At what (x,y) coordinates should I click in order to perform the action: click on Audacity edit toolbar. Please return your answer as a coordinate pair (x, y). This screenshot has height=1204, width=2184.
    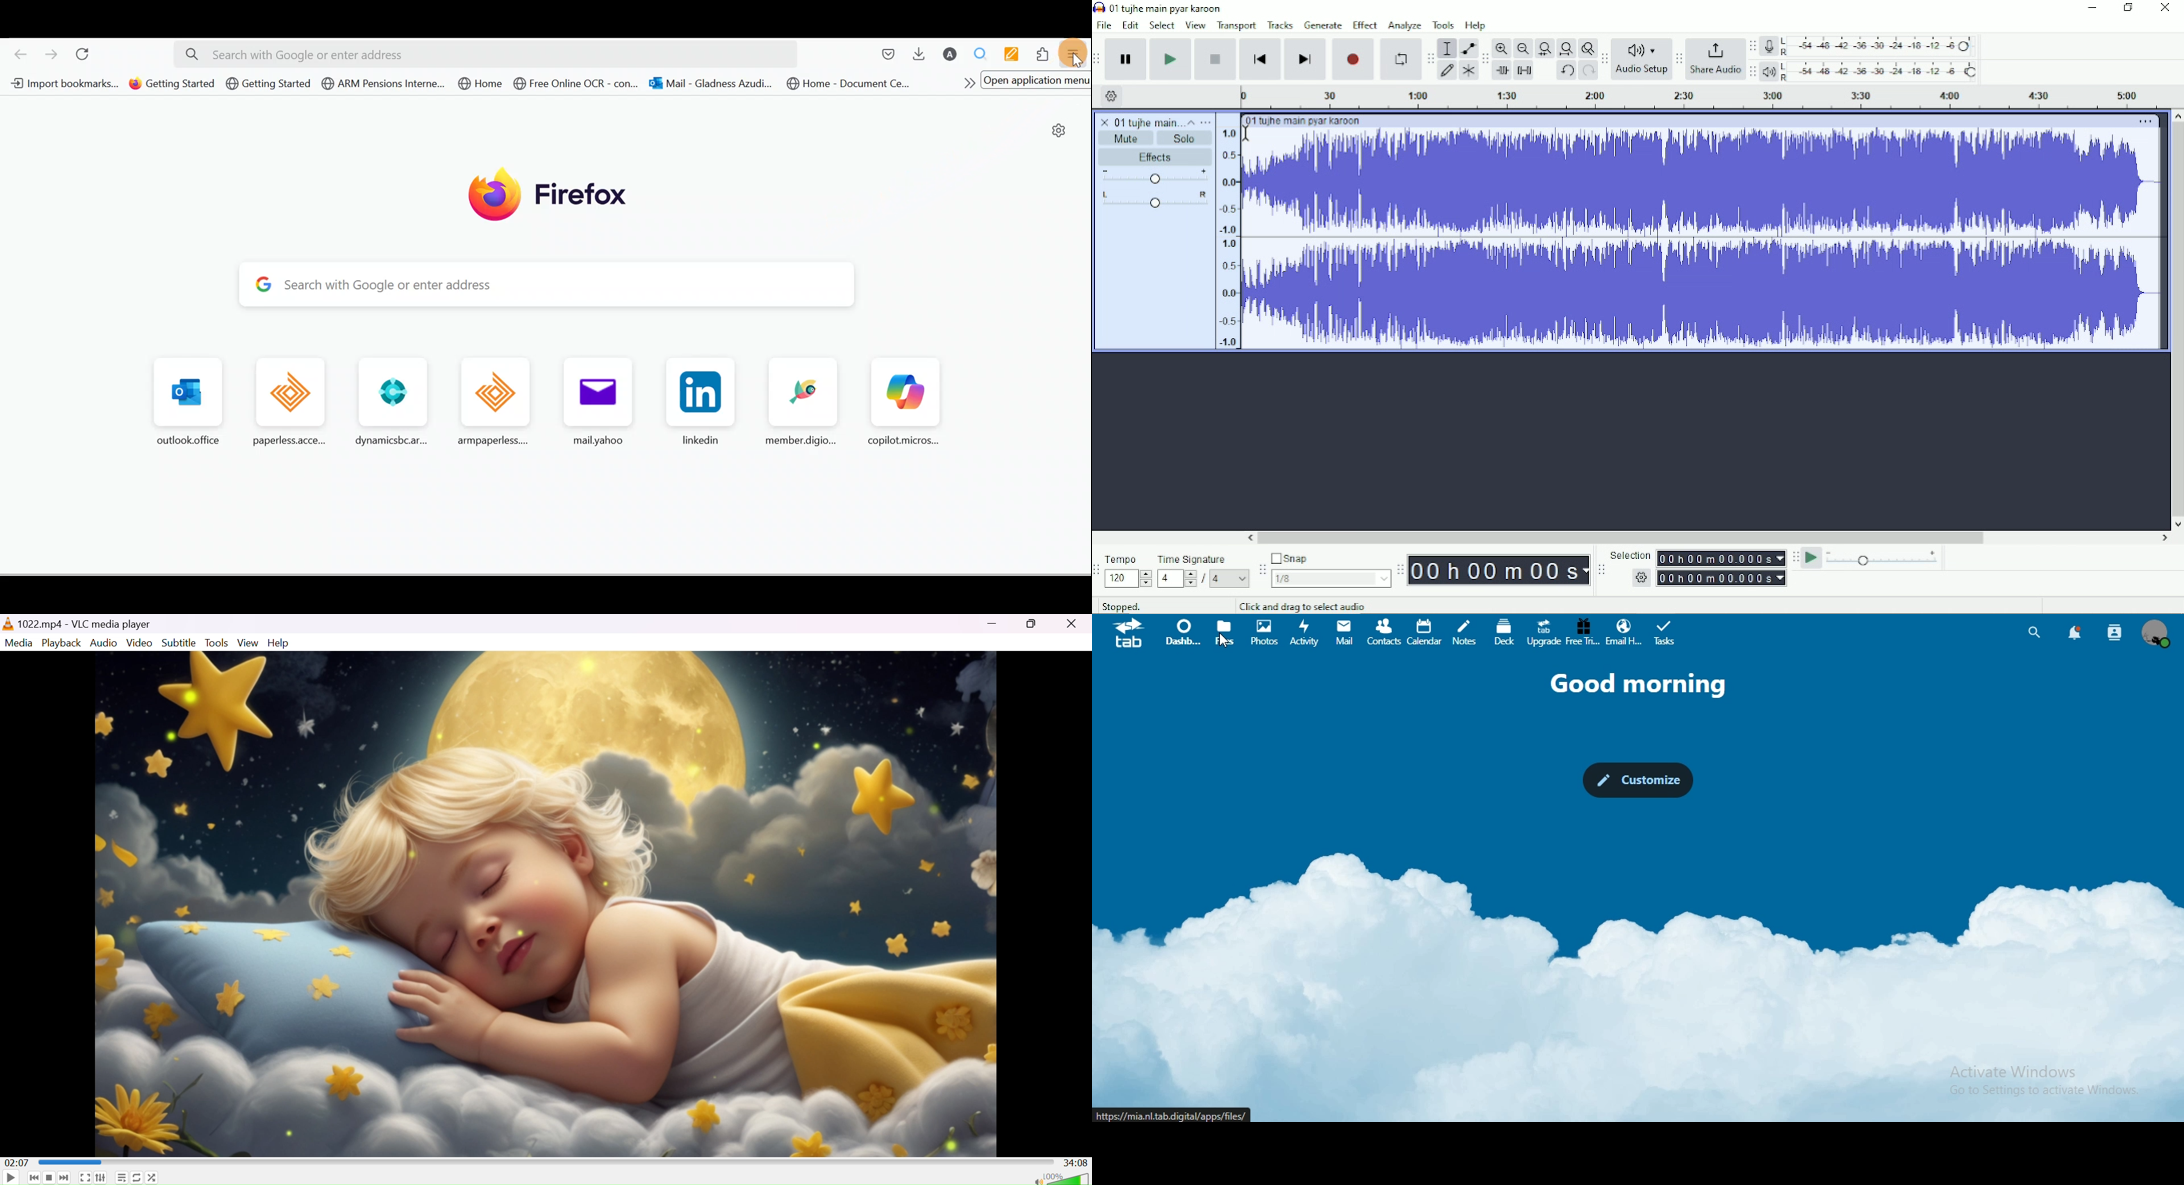
    Looking at the image, I should click on (1484, 59).